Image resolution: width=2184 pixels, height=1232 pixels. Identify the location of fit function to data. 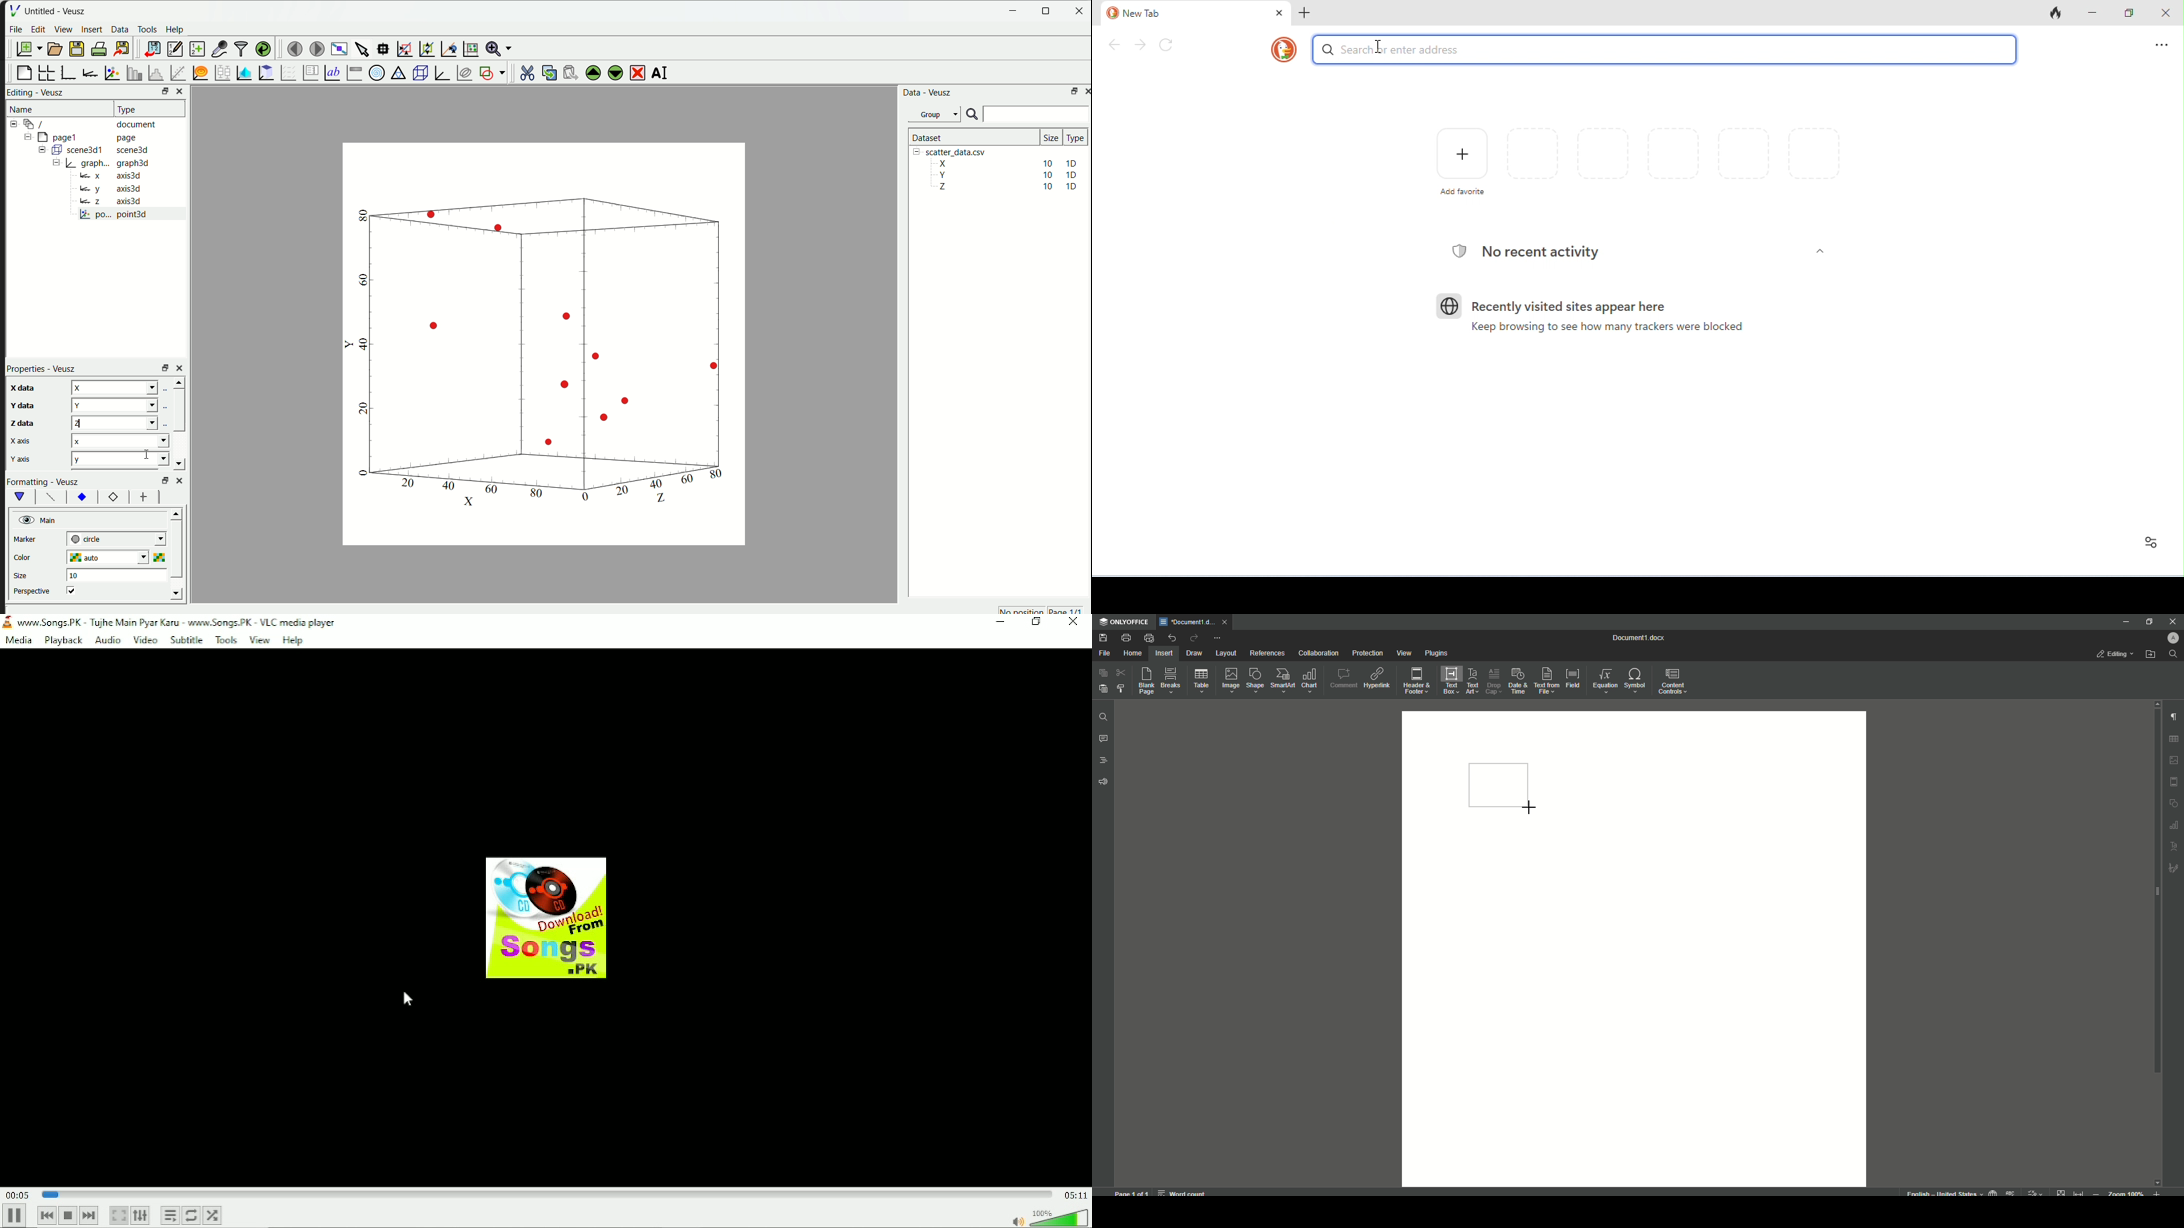
(177, 72).